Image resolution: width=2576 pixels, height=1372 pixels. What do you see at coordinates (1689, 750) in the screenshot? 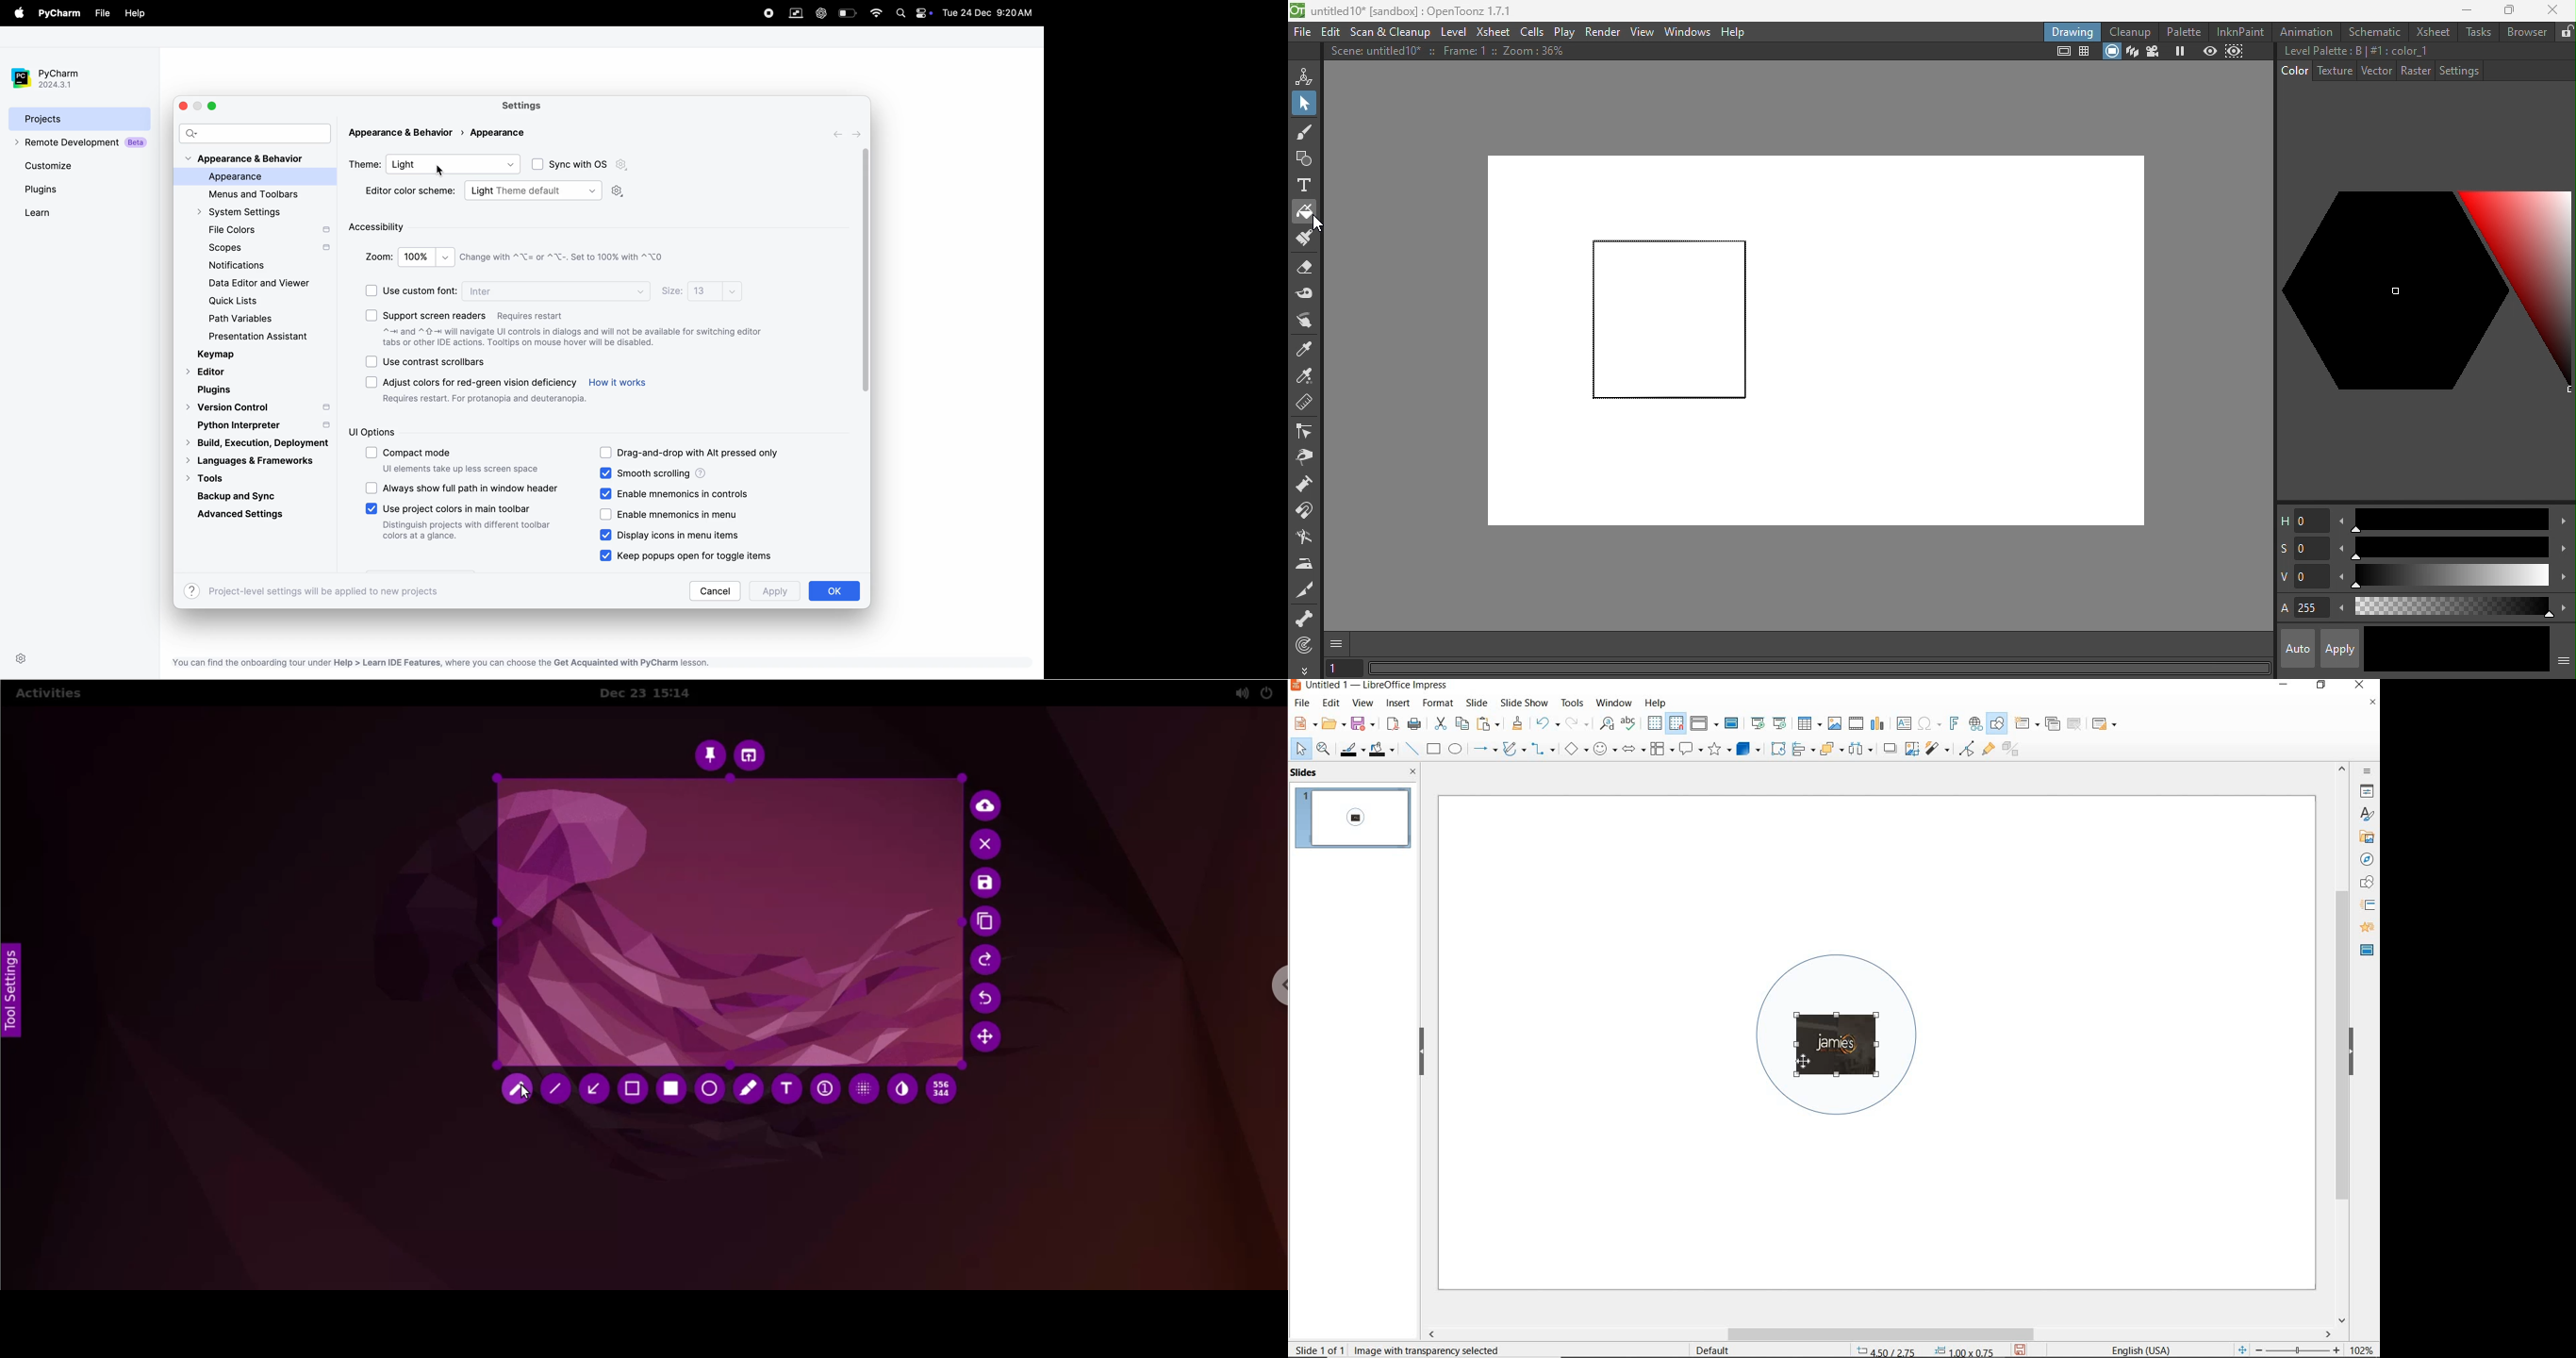
I see `callout shapes` at bounding box center [1689, 750].